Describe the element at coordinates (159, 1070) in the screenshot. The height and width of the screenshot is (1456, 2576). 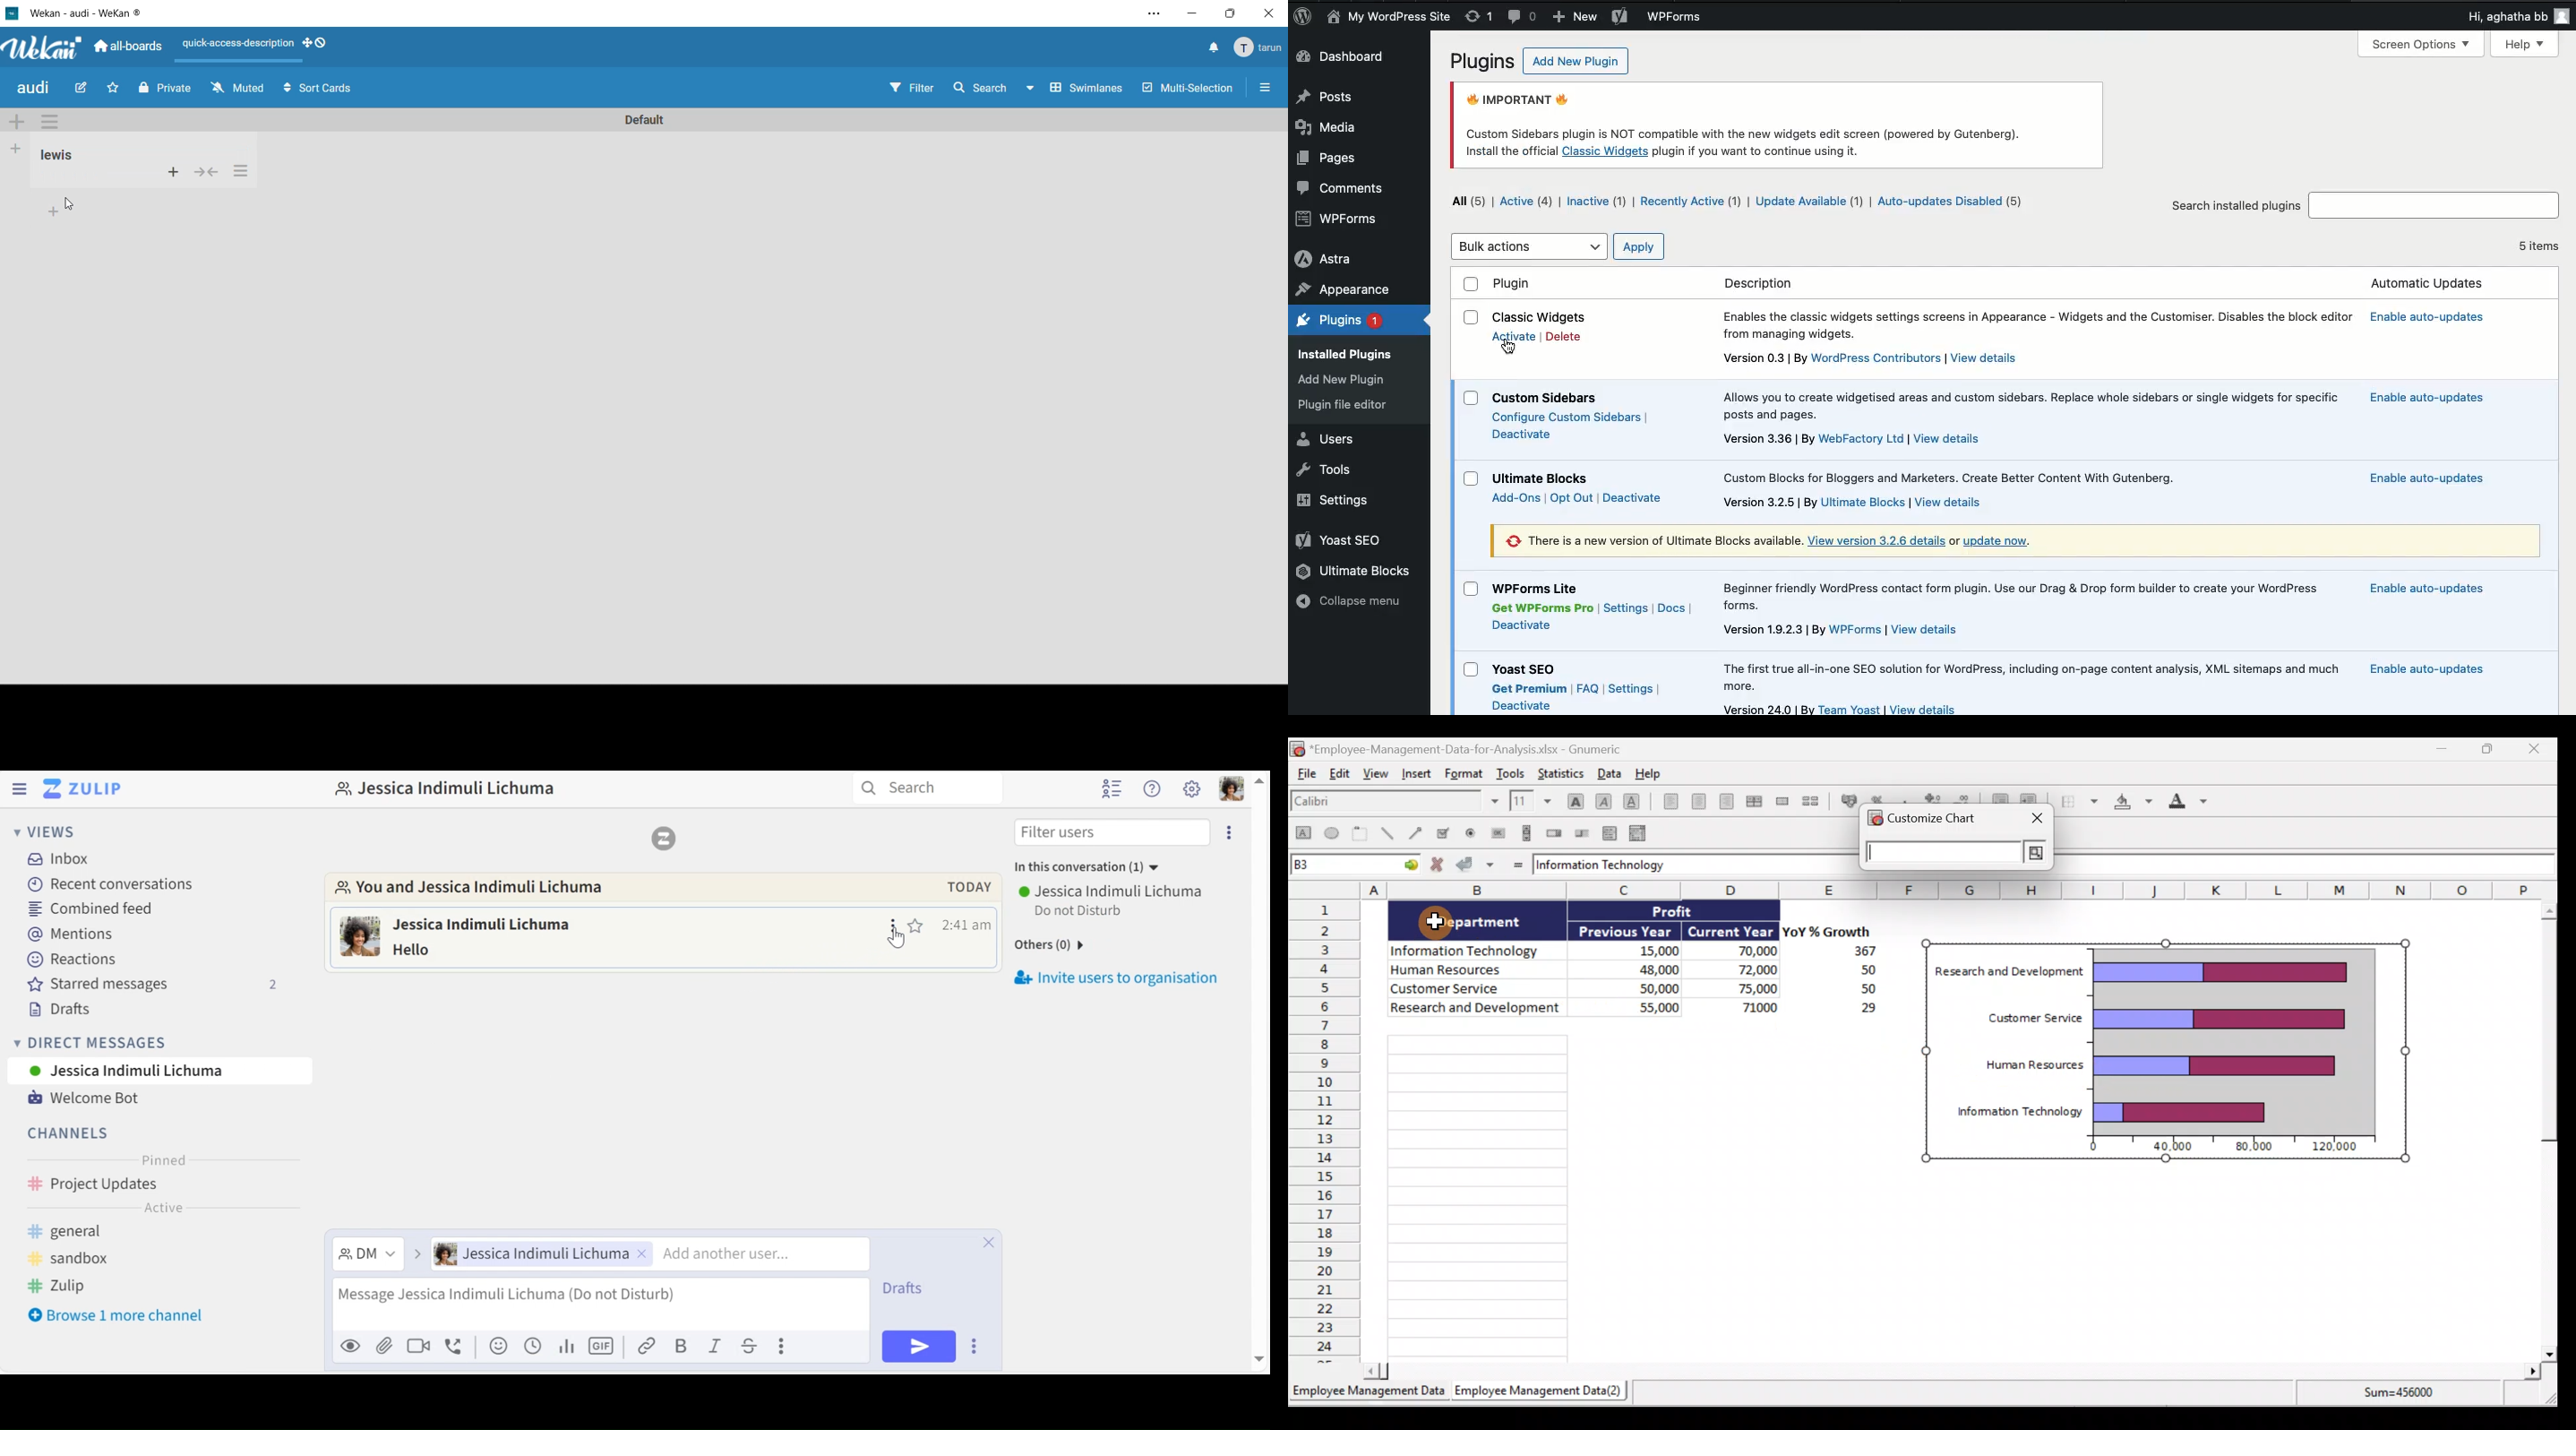
I see `User` at that location.